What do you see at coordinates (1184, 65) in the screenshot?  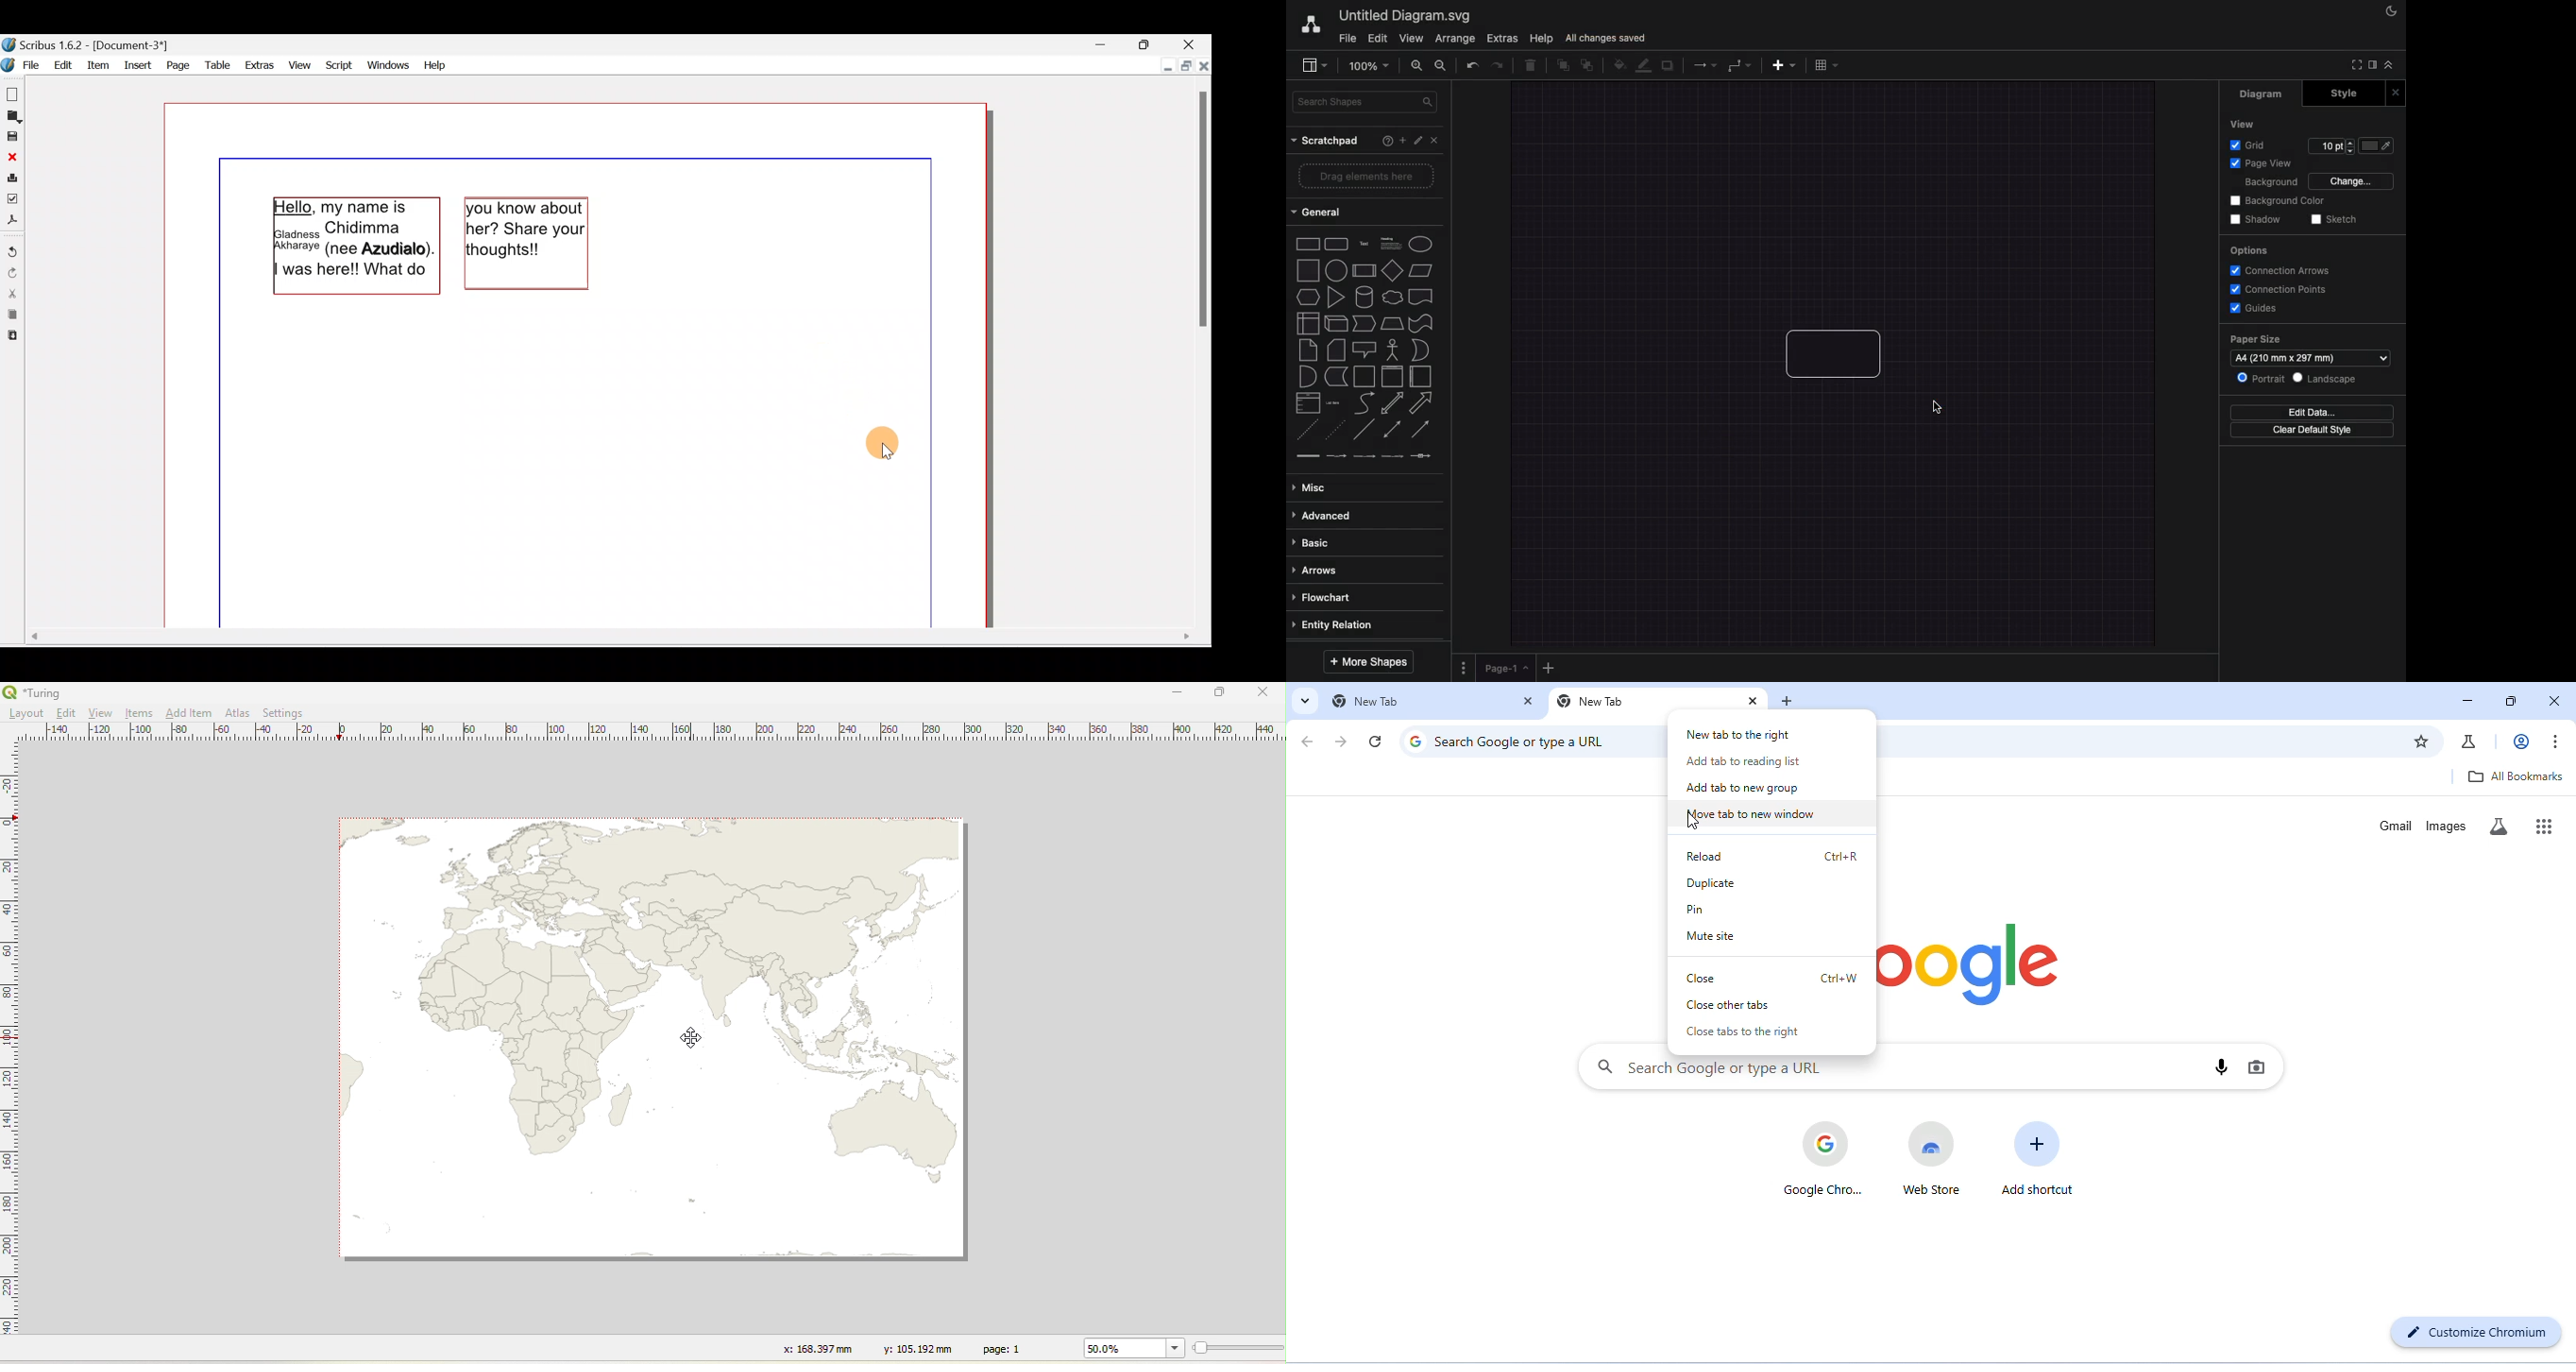 I see `Maximise` at bounding box center [1184, 65].